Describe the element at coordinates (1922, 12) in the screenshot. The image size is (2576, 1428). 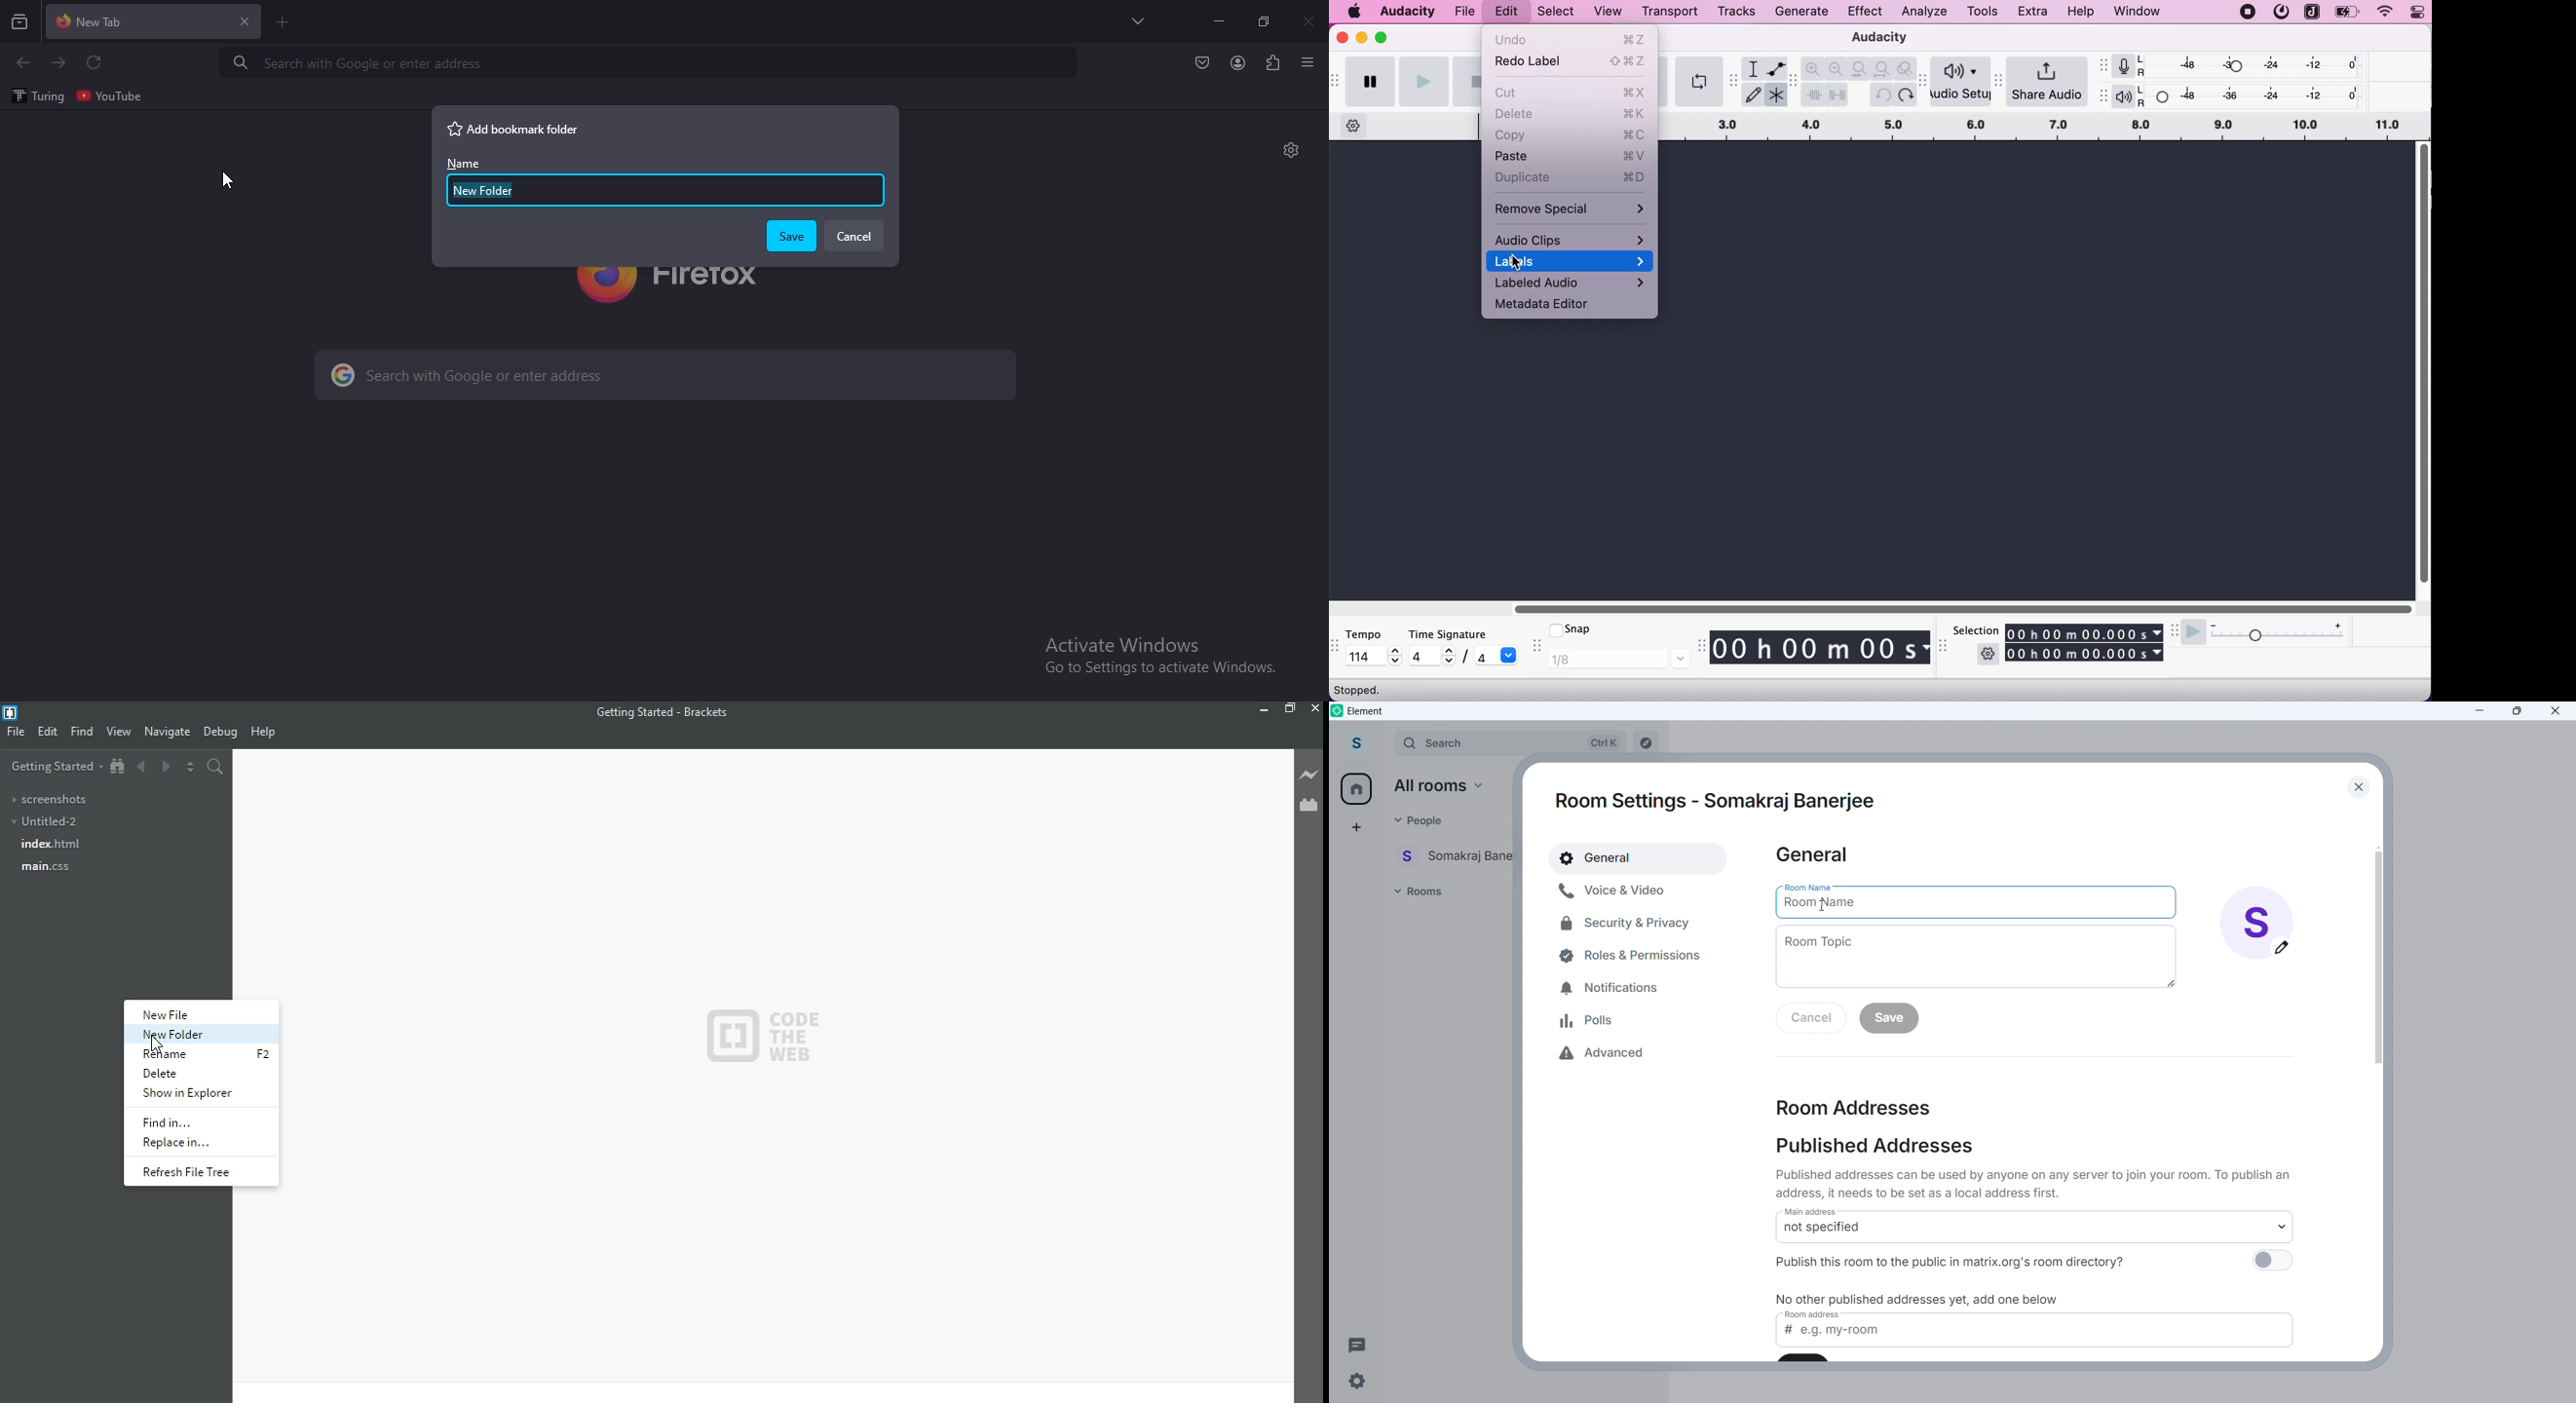
I see `analyze` at that location.